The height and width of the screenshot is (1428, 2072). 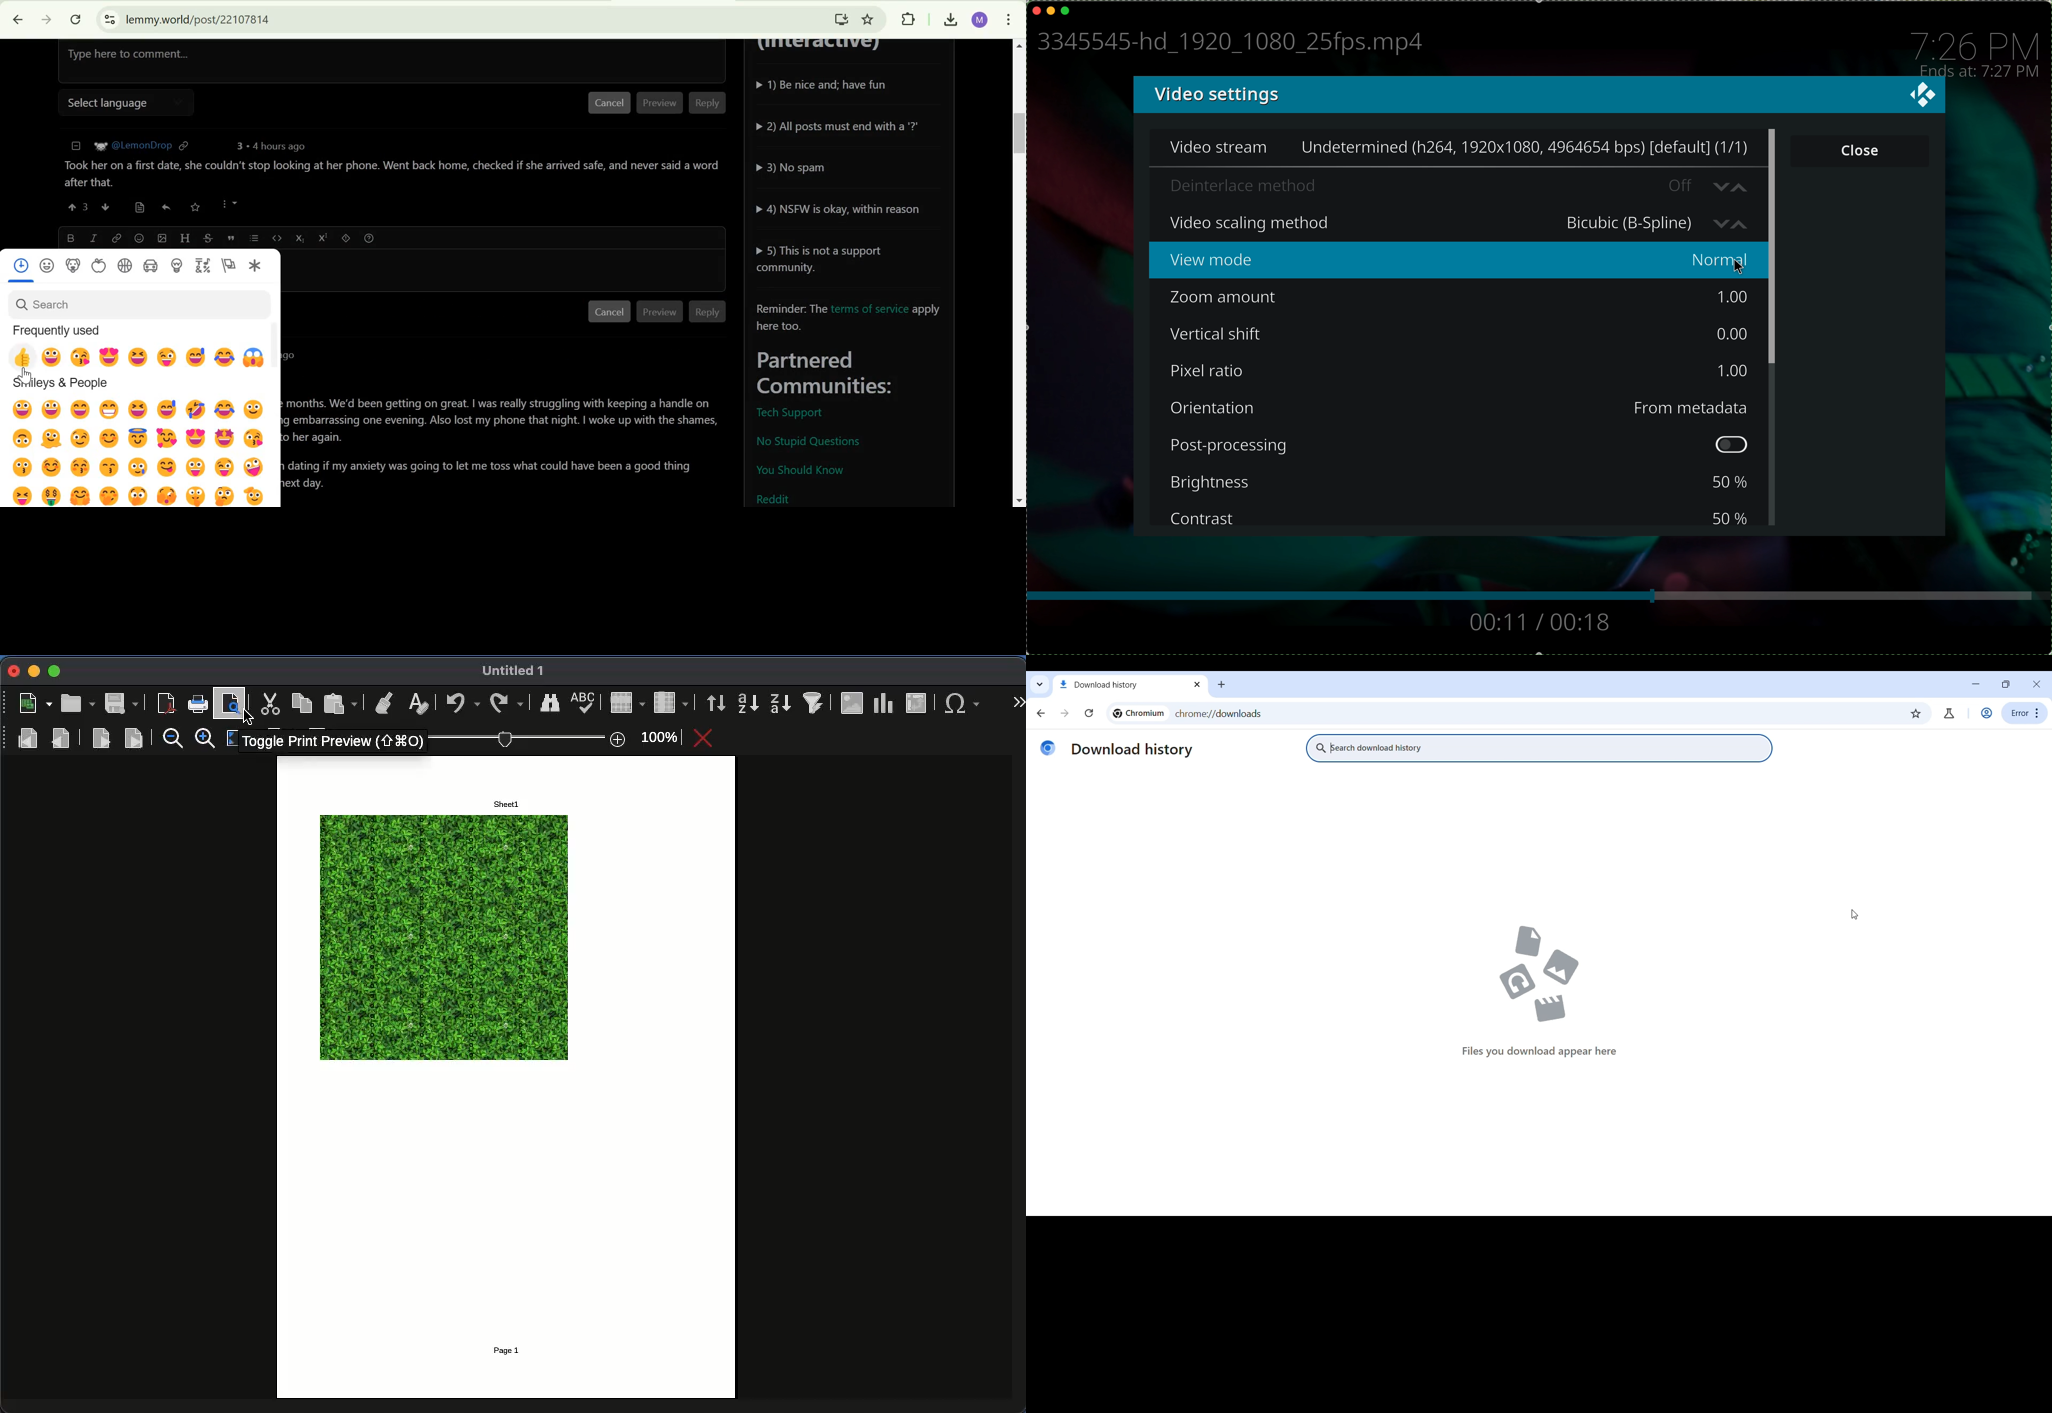 I want to click on autofilter, so click(x=814, y=701).